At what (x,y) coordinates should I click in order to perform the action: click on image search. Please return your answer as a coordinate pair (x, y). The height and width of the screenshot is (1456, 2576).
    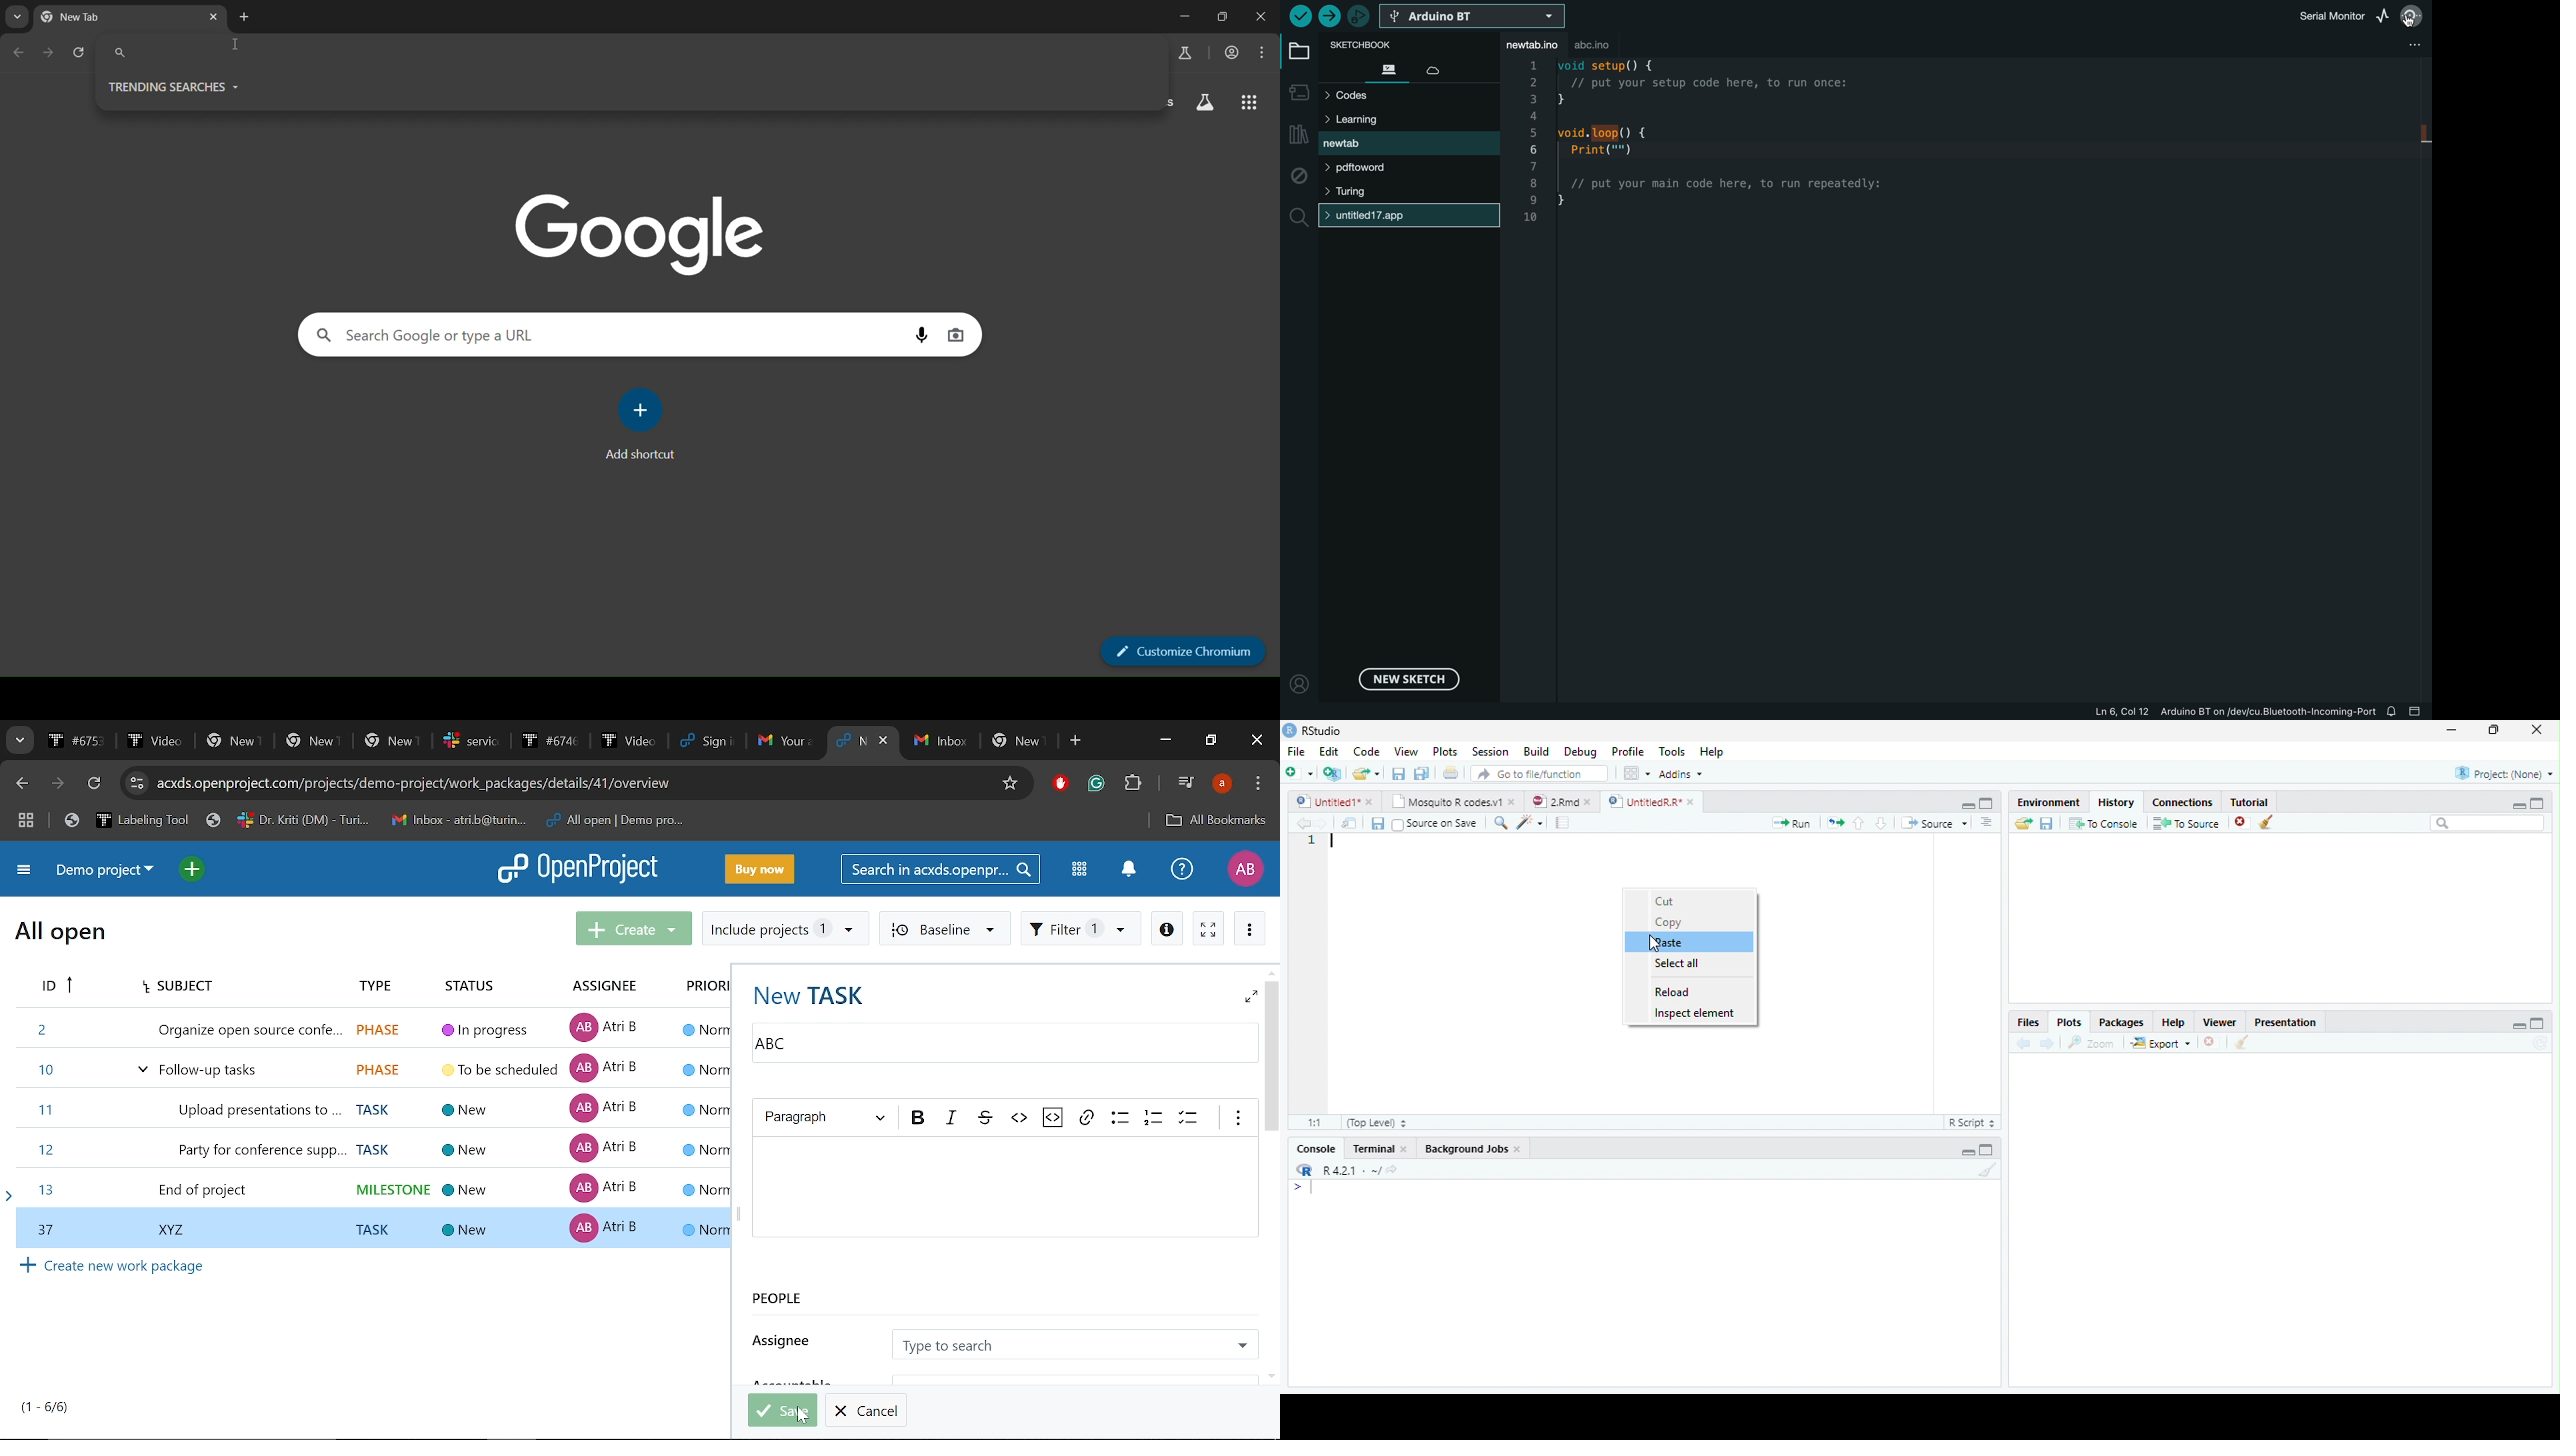
    Looking at the image, I should click on (955, 333).